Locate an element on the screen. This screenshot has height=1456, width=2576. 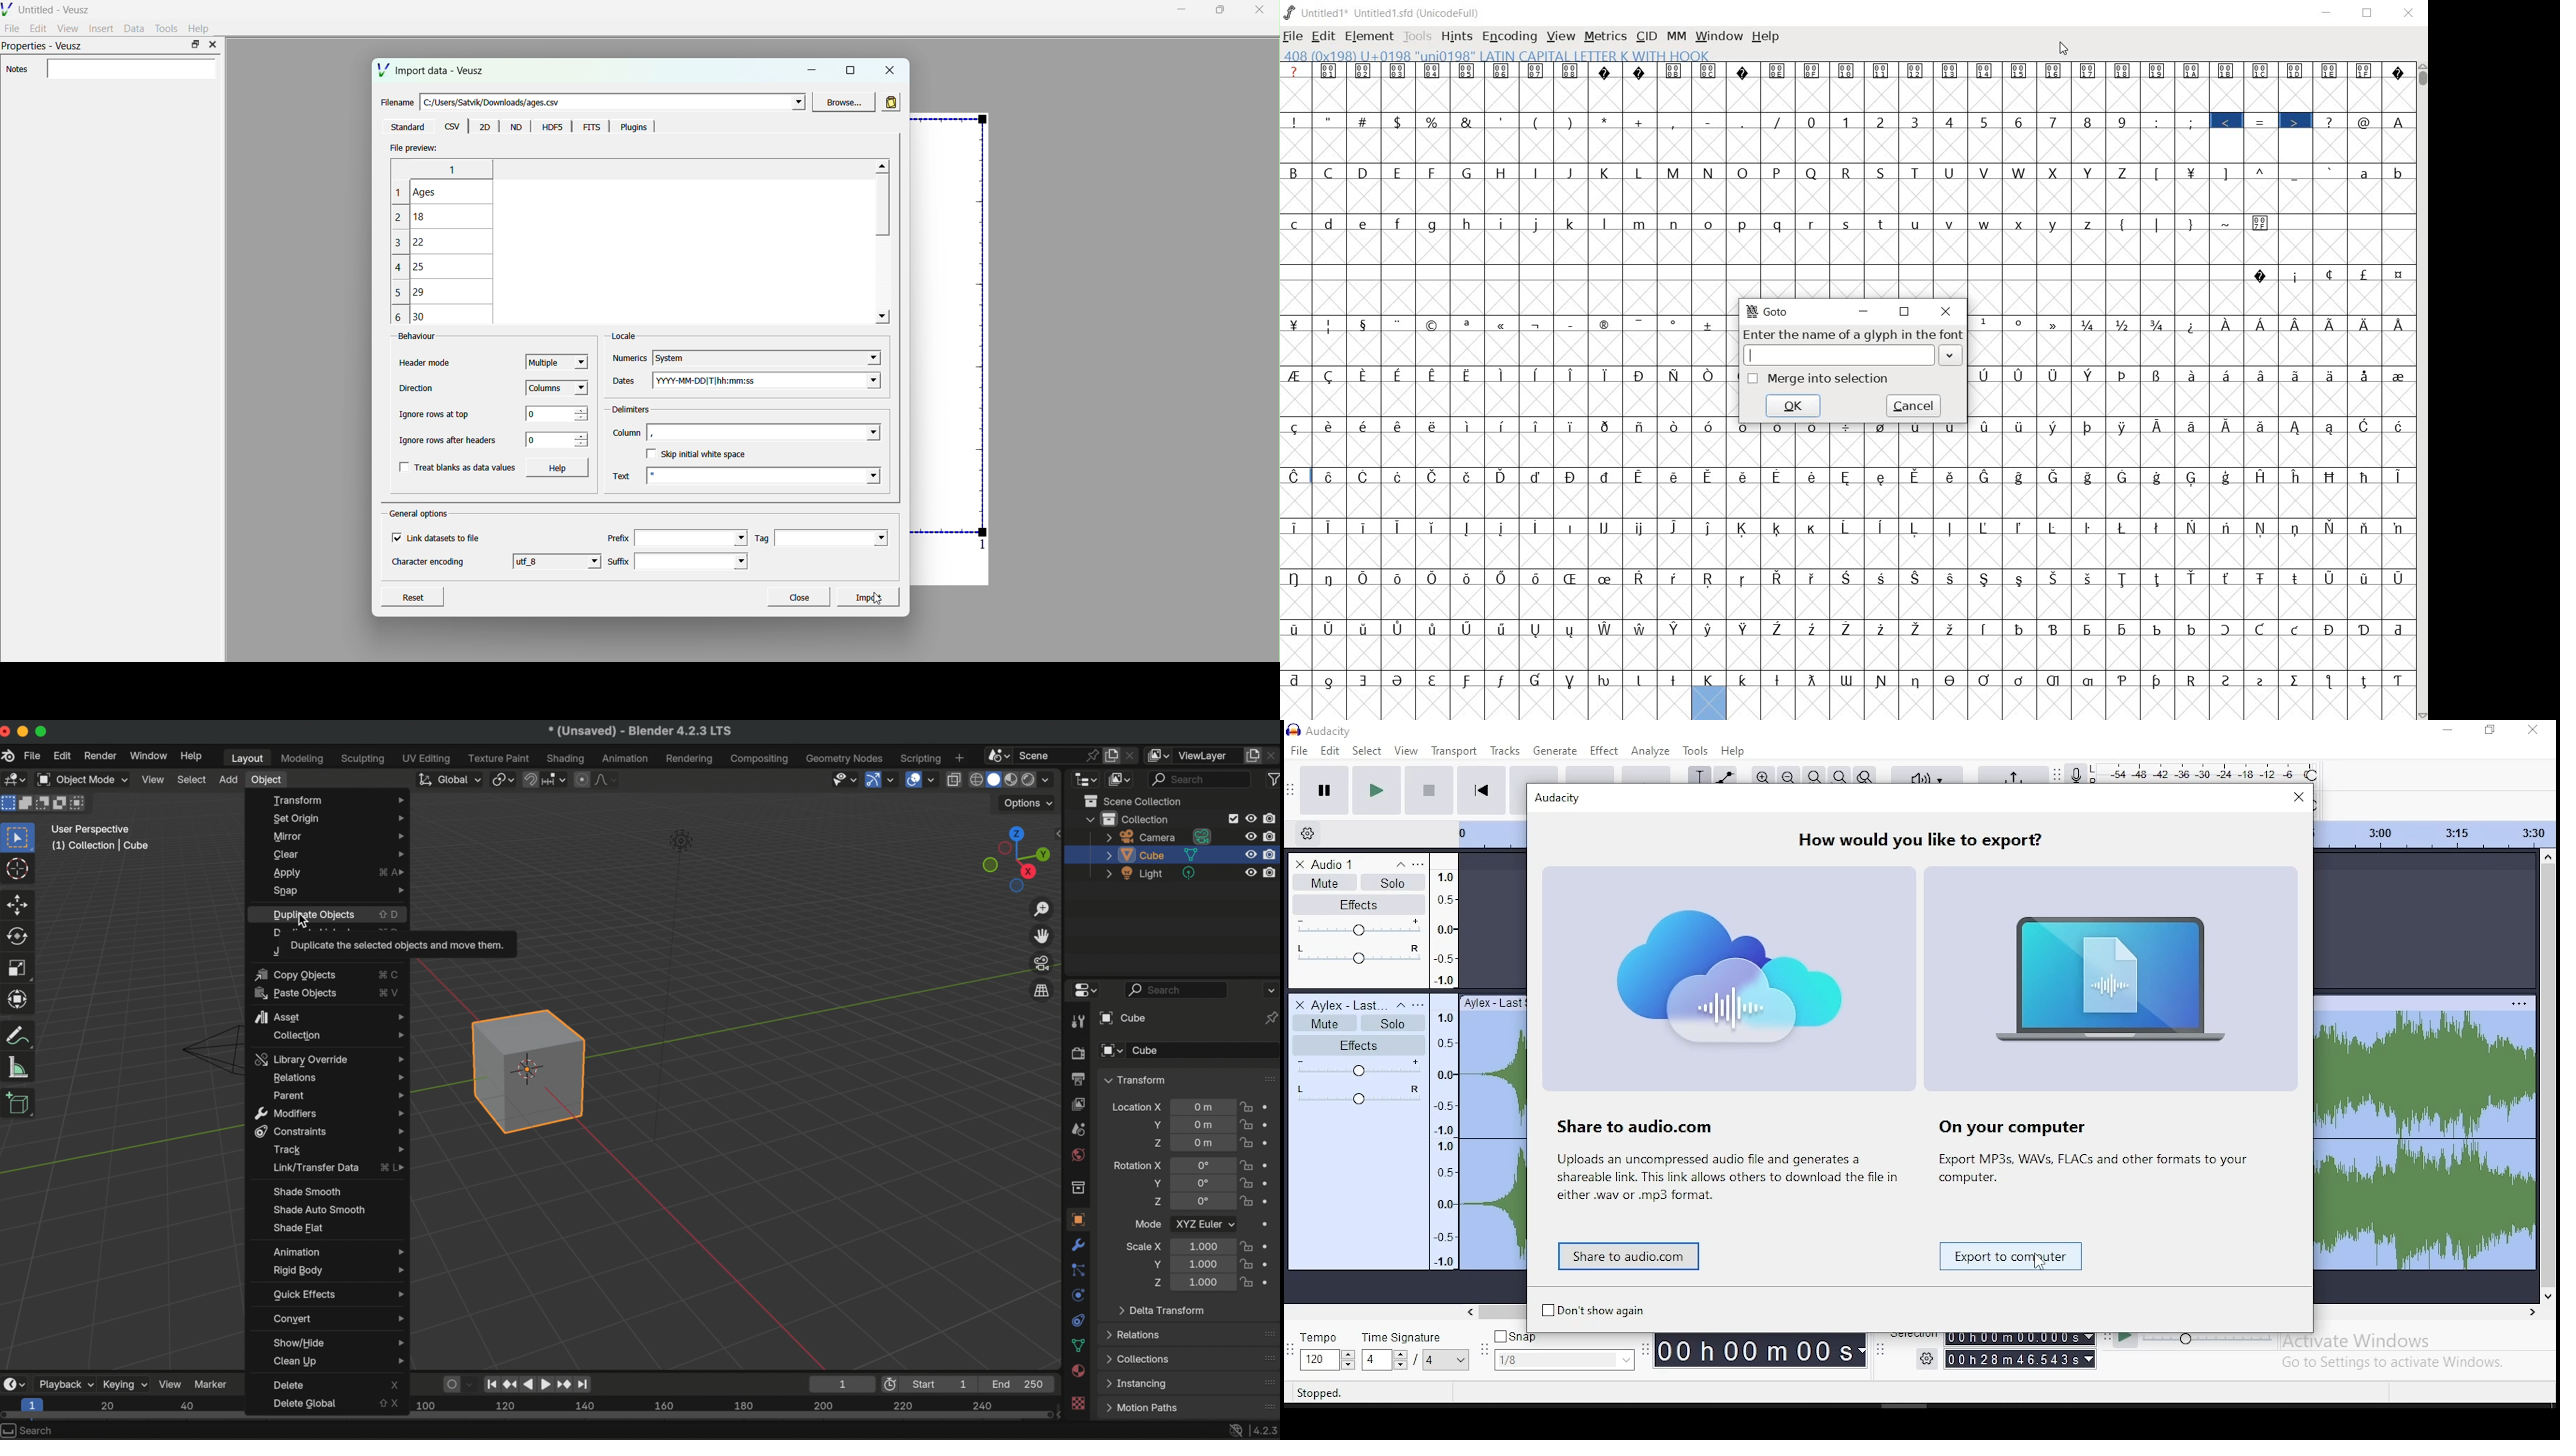
jump to endpoint is located at coordinates (588, 1383).